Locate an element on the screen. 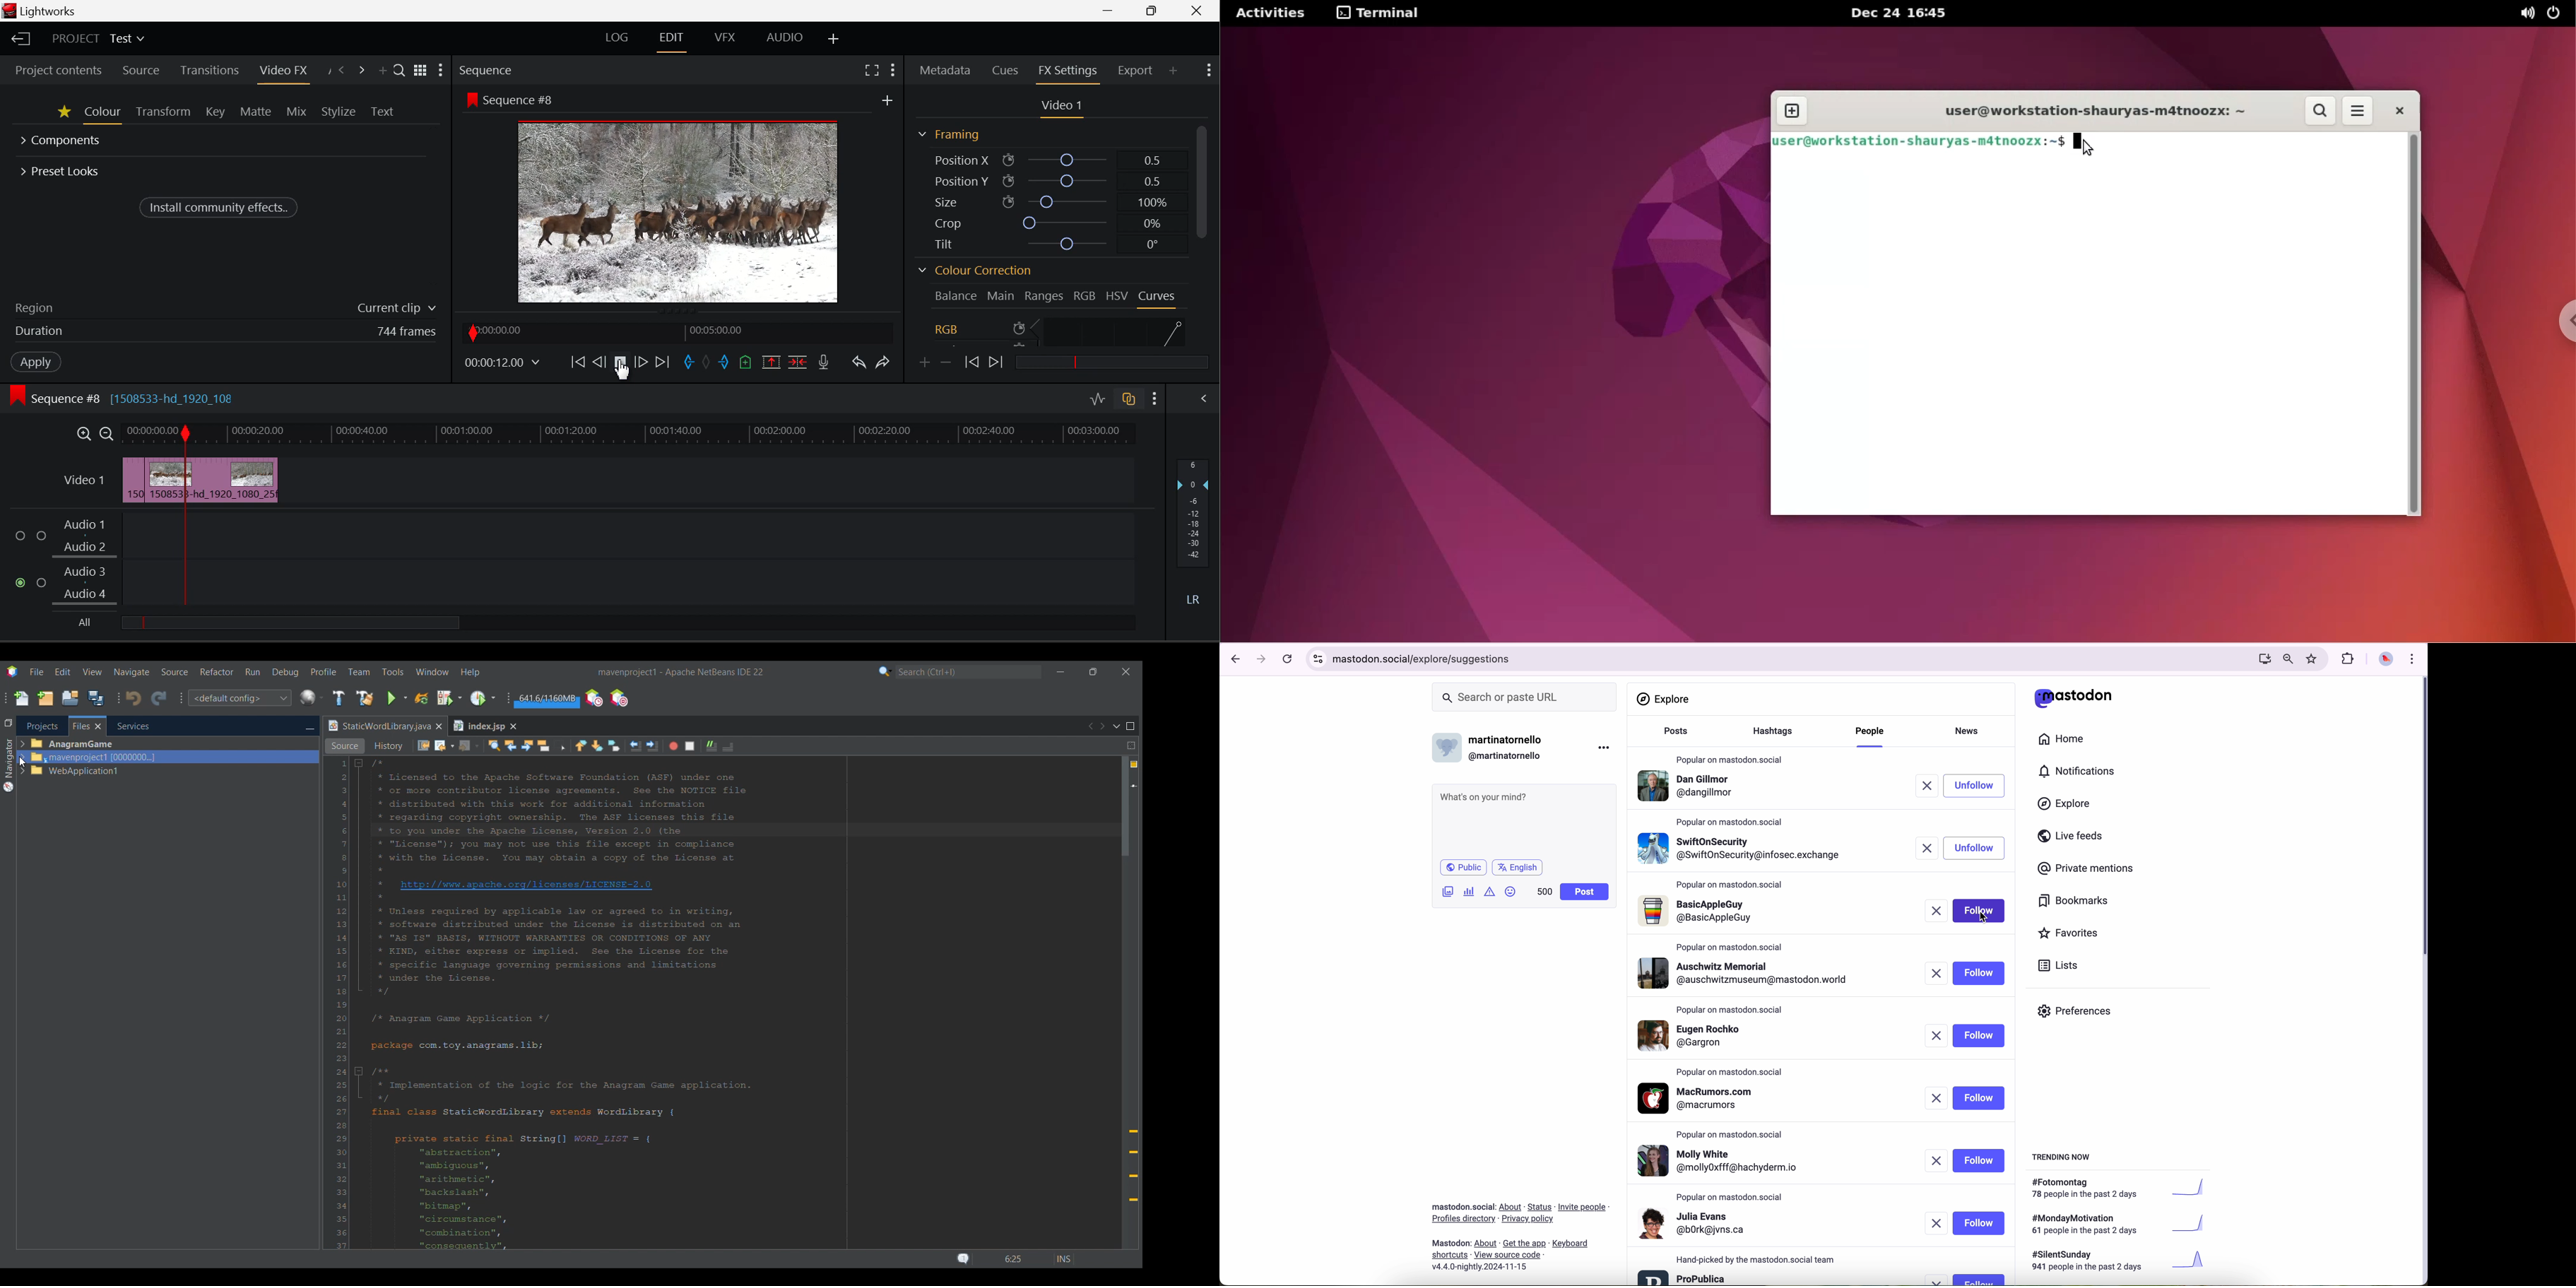  popular on mastodon.social is located at coordinates (1732, 1198).